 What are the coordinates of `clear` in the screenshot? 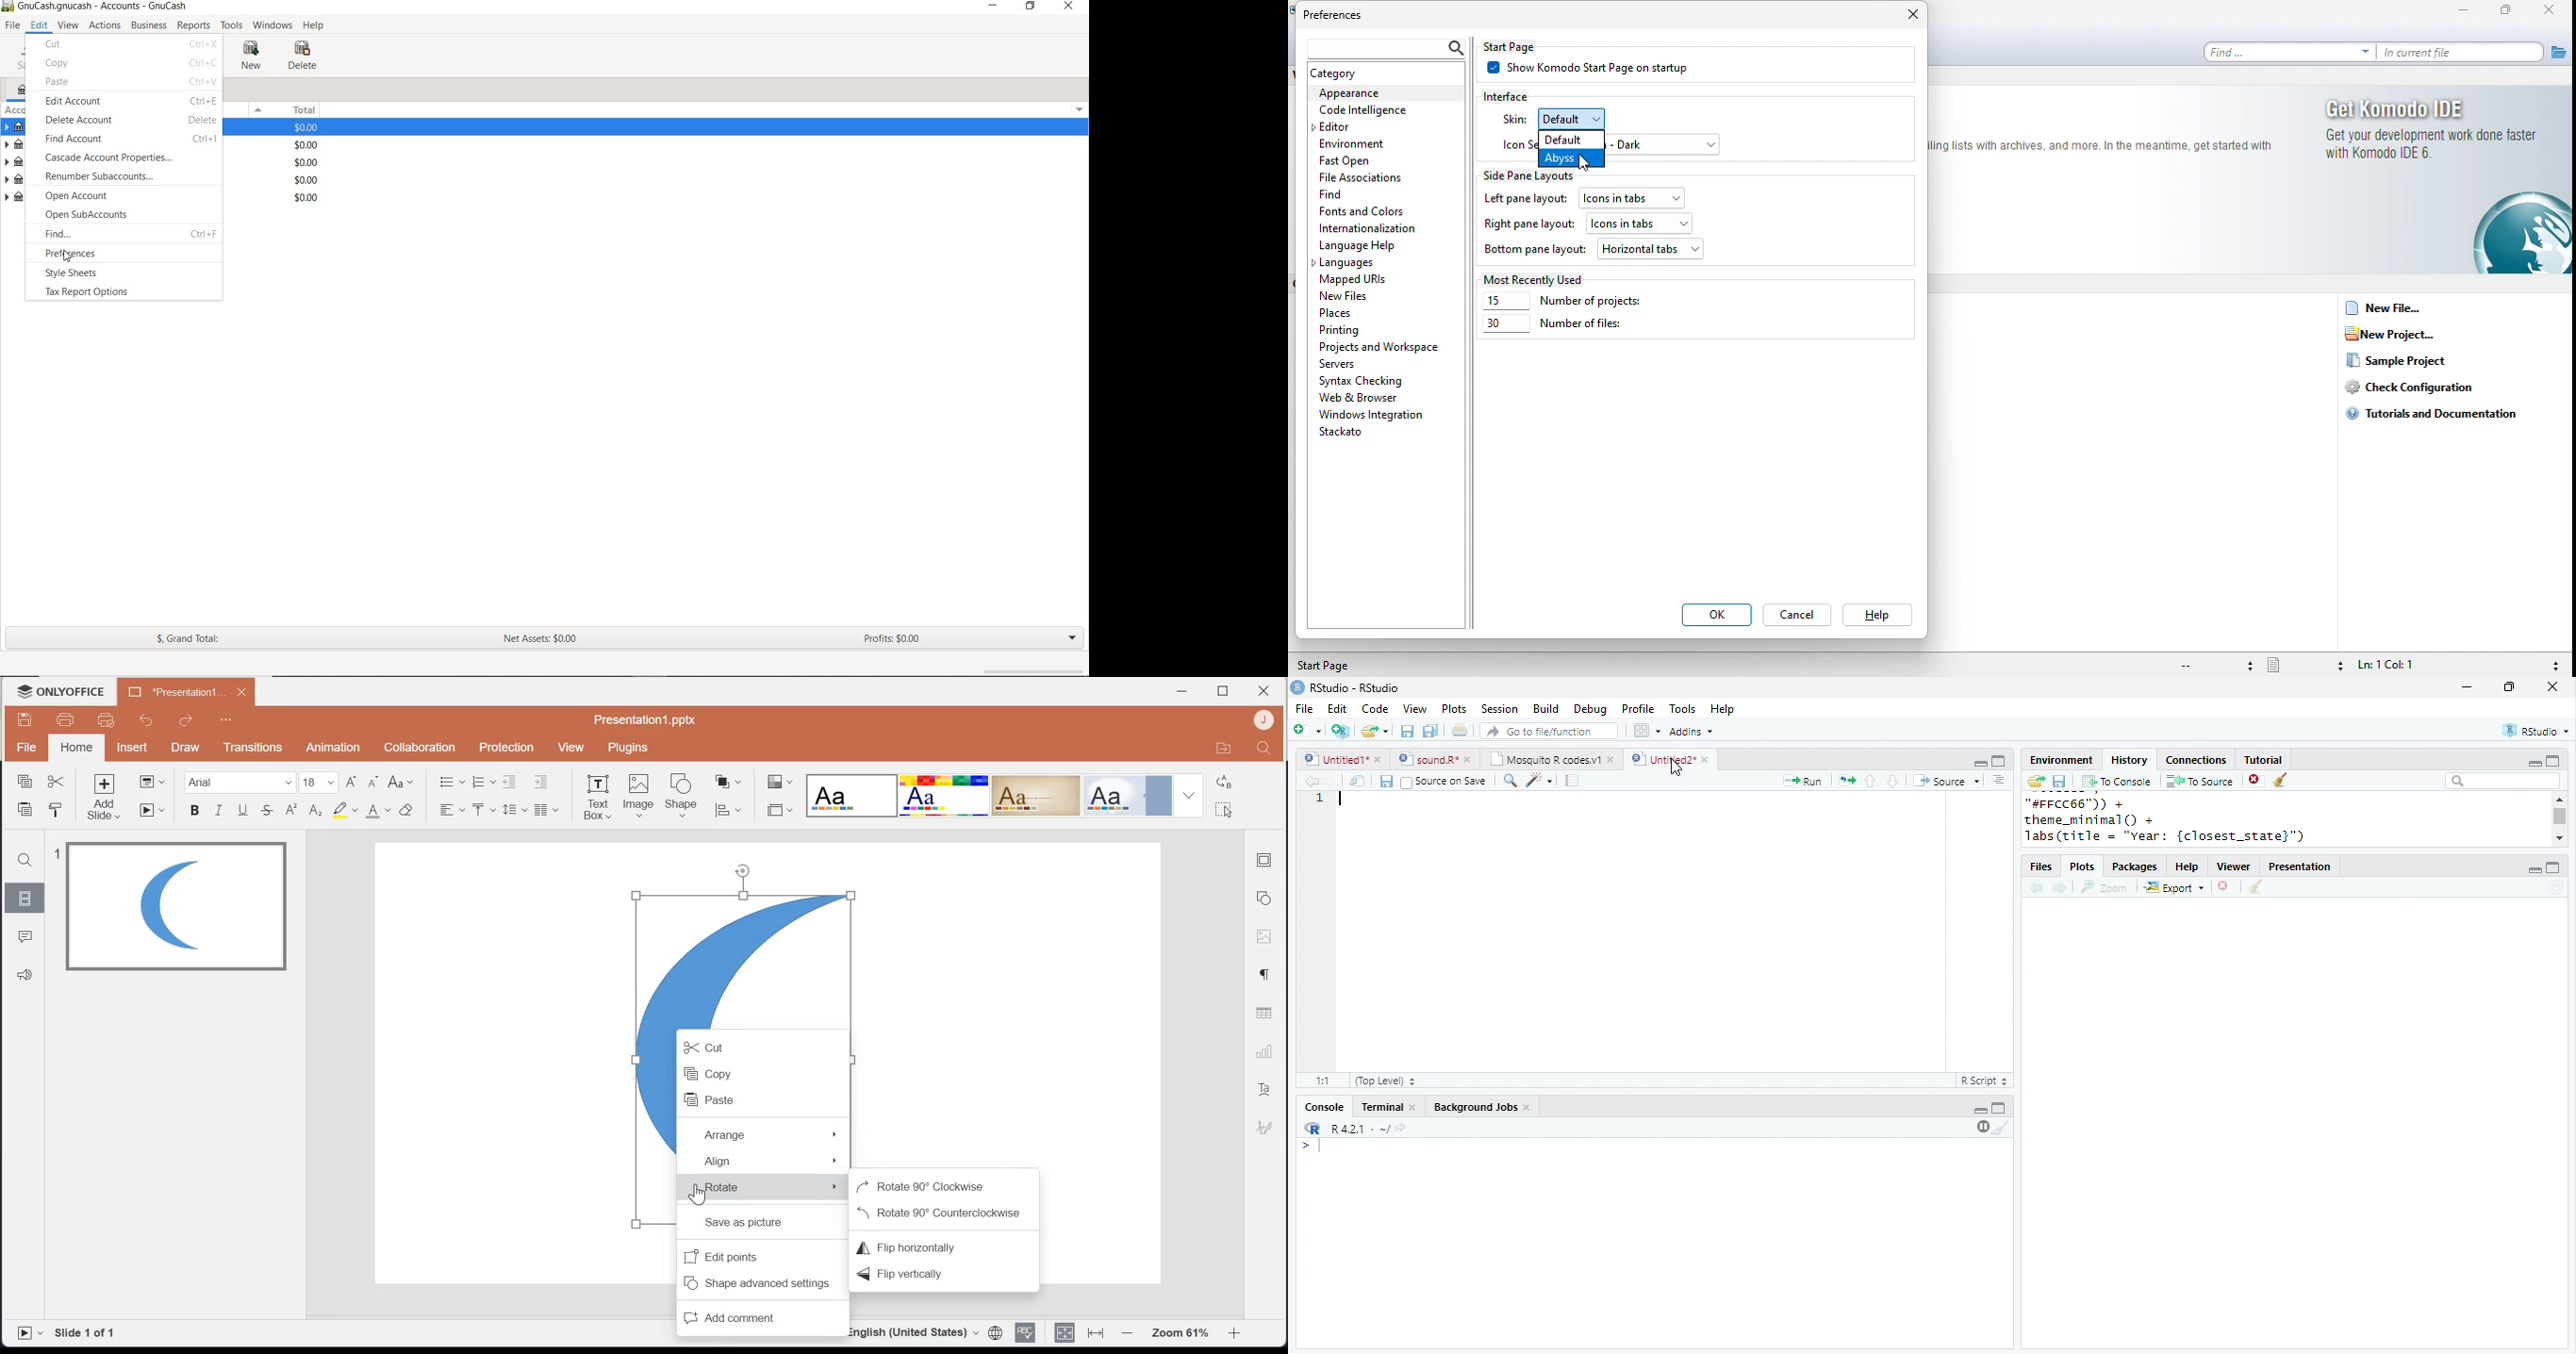 It's located at (2002, 1127).